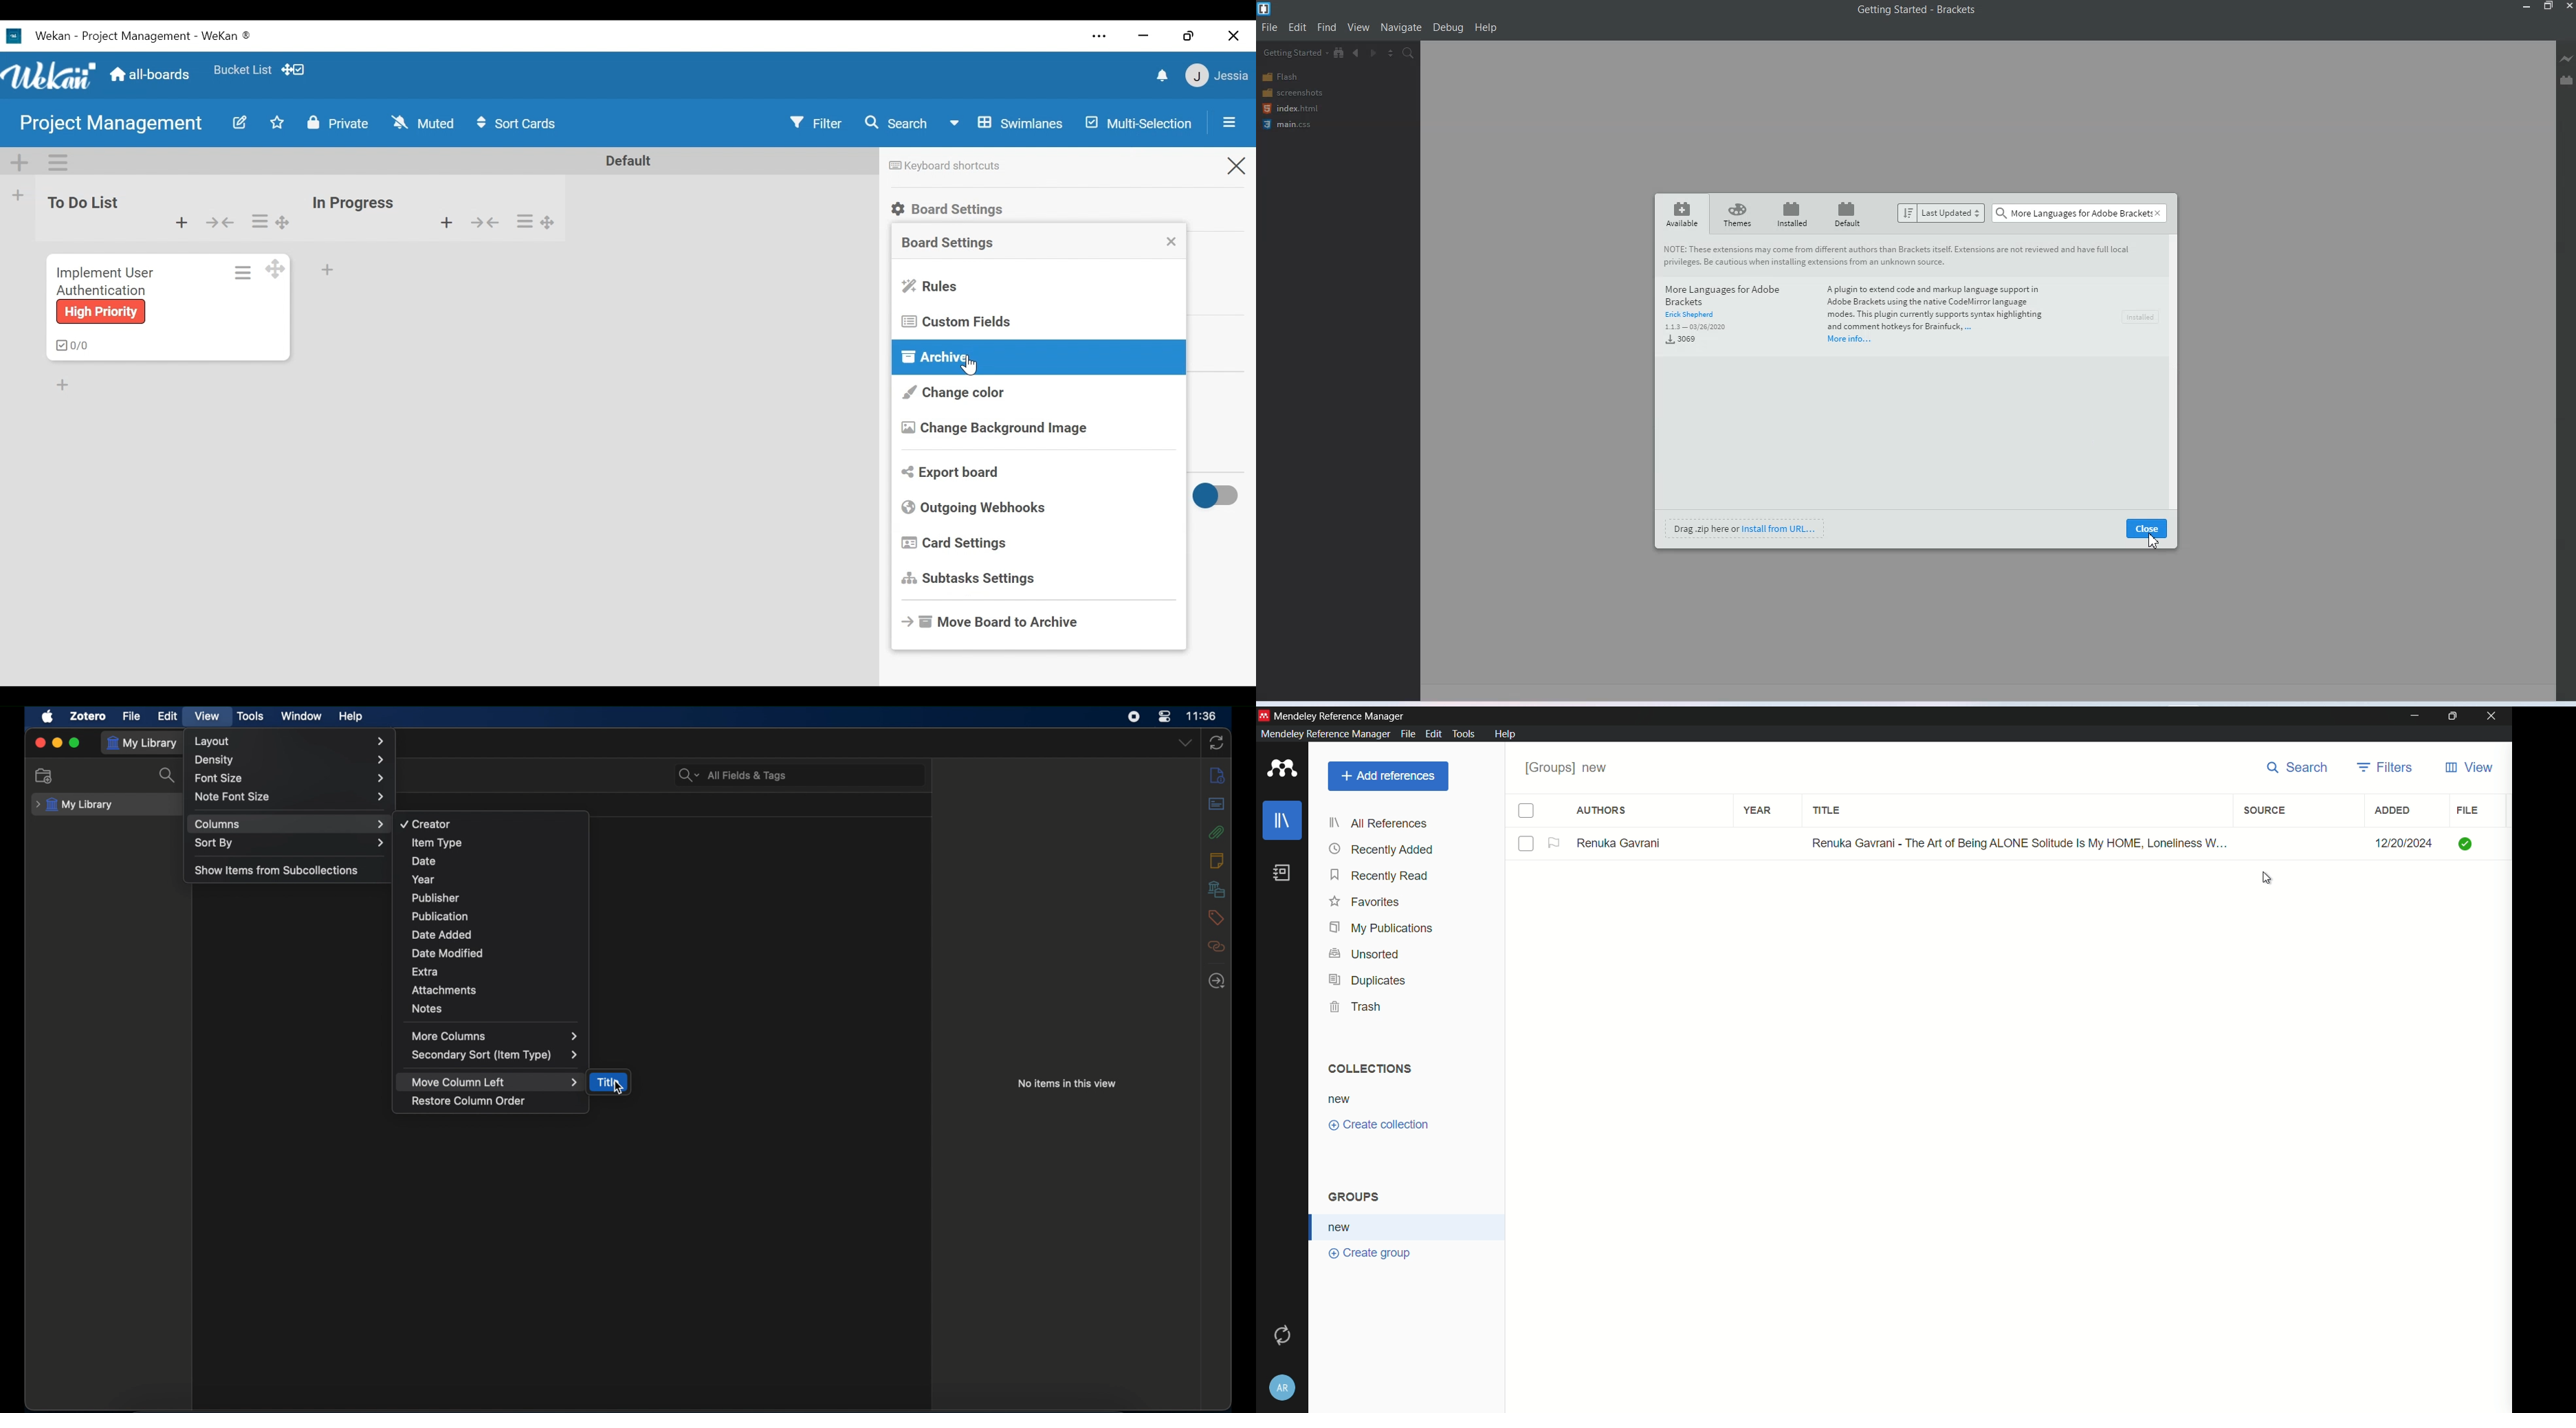 The width and height of the screenshot is (2576, 1428). What do you see at coordinates (2146, 527) in the screenshot?
I see `Close` at bounding box center [2146, 527].